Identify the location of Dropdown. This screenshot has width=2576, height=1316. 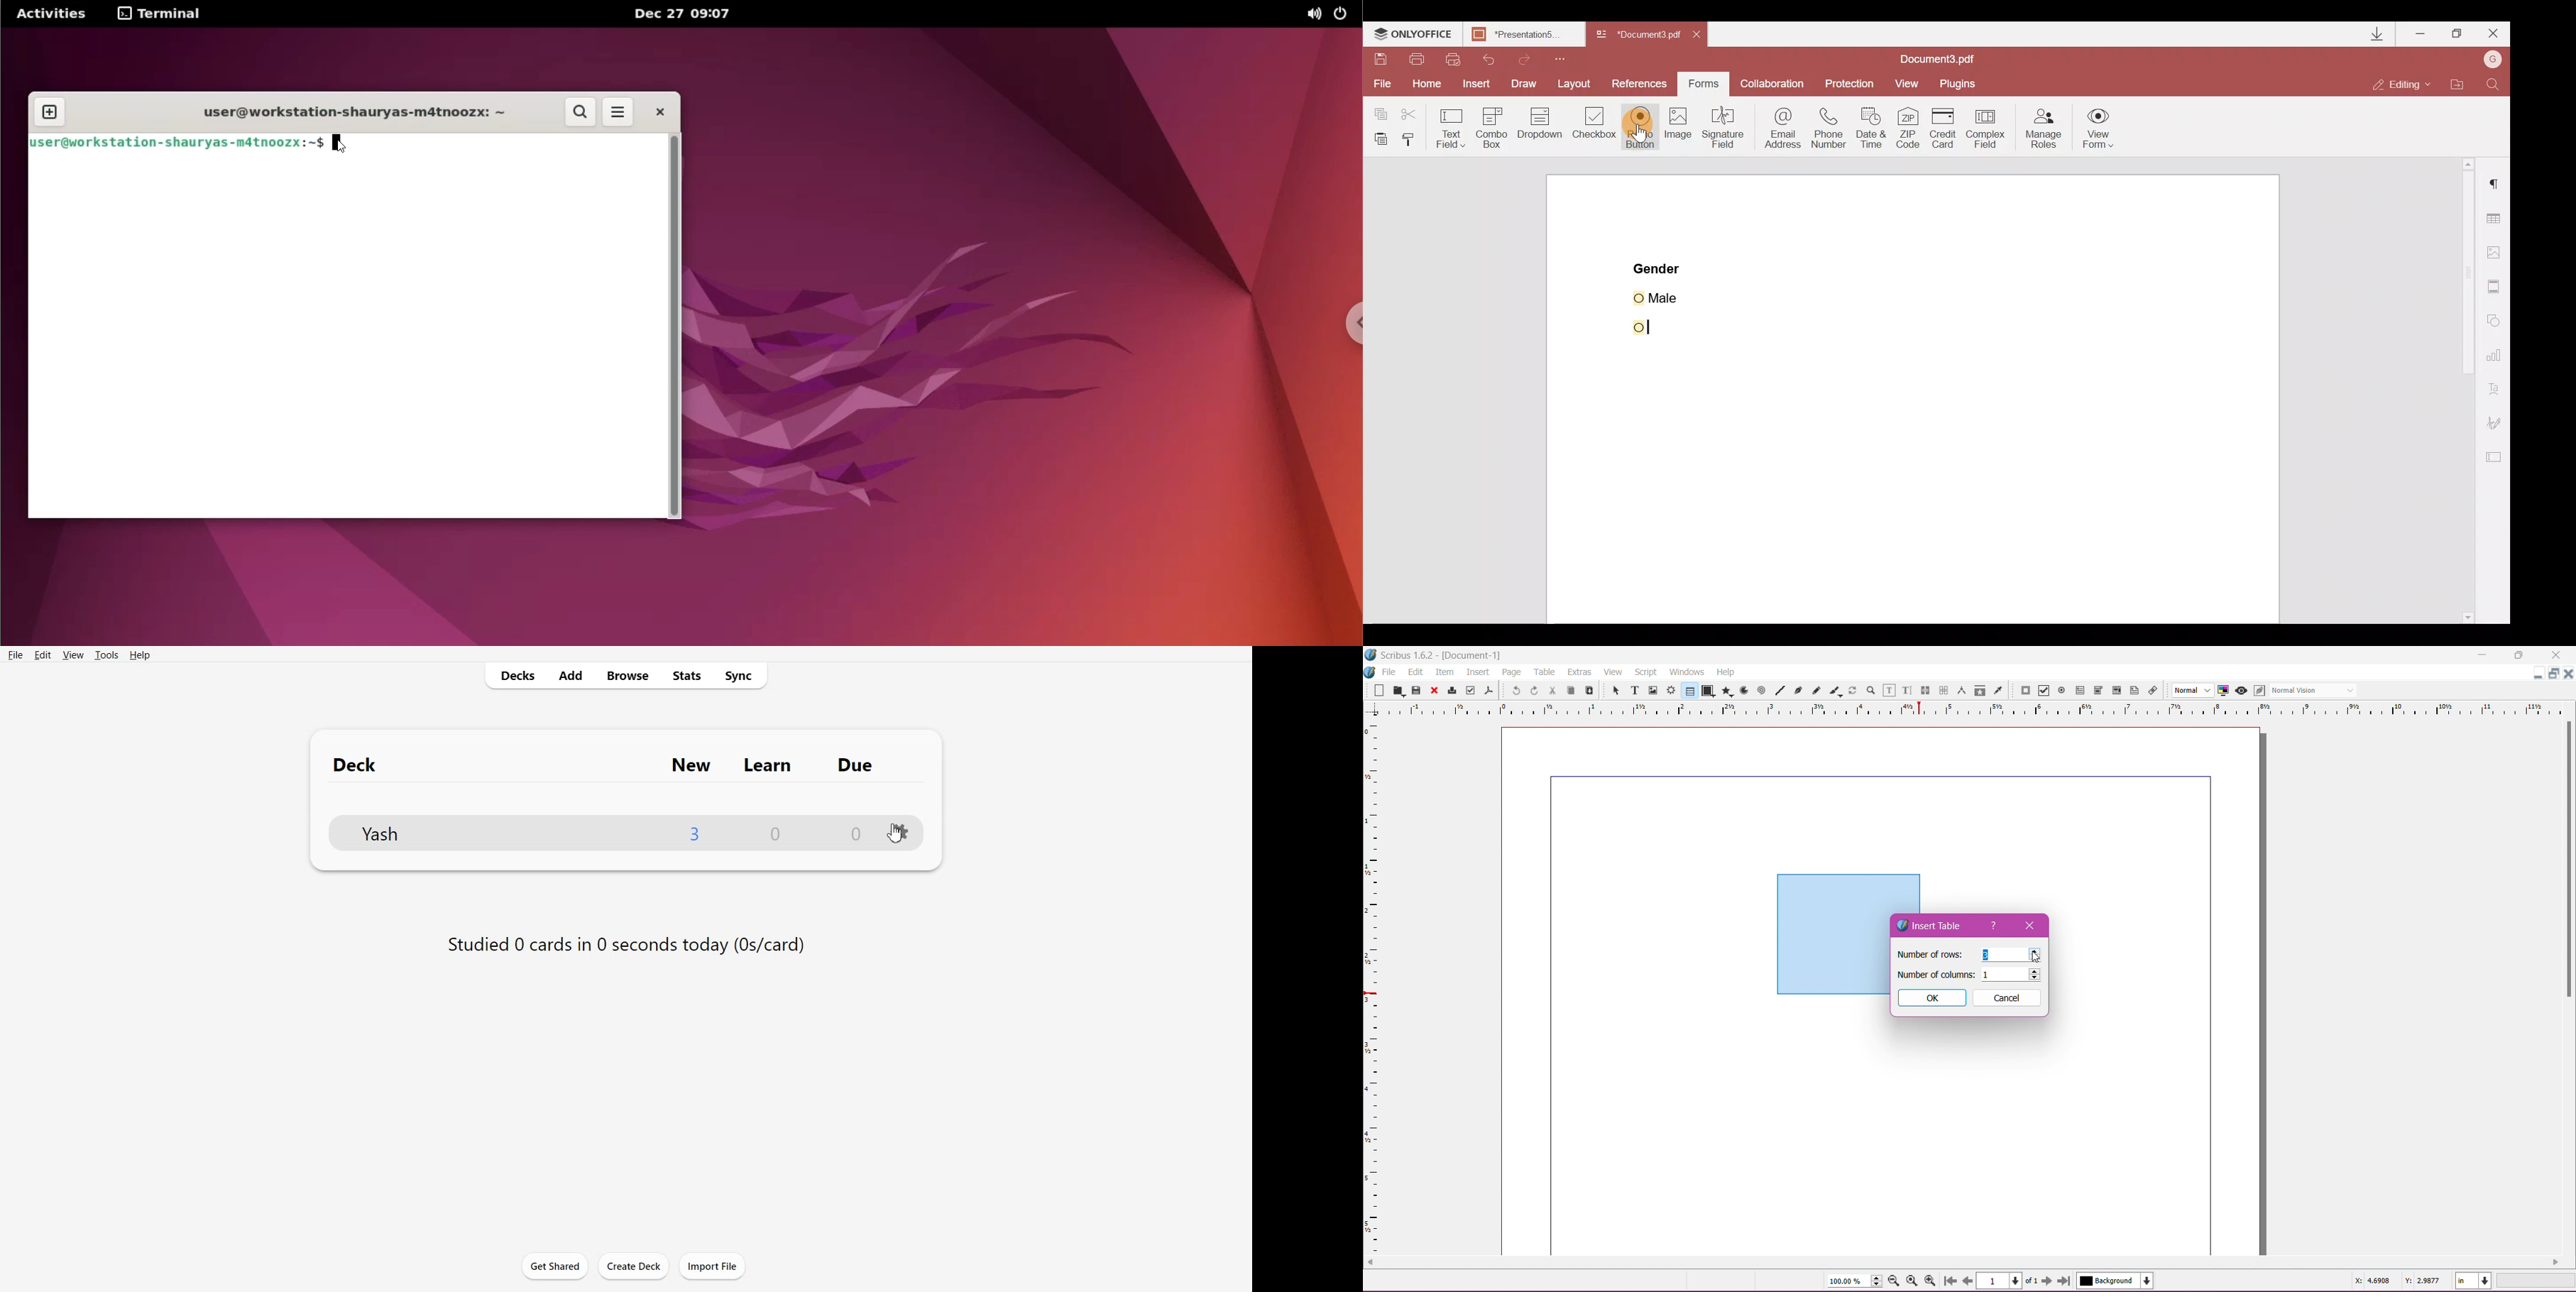
(1539, 129).